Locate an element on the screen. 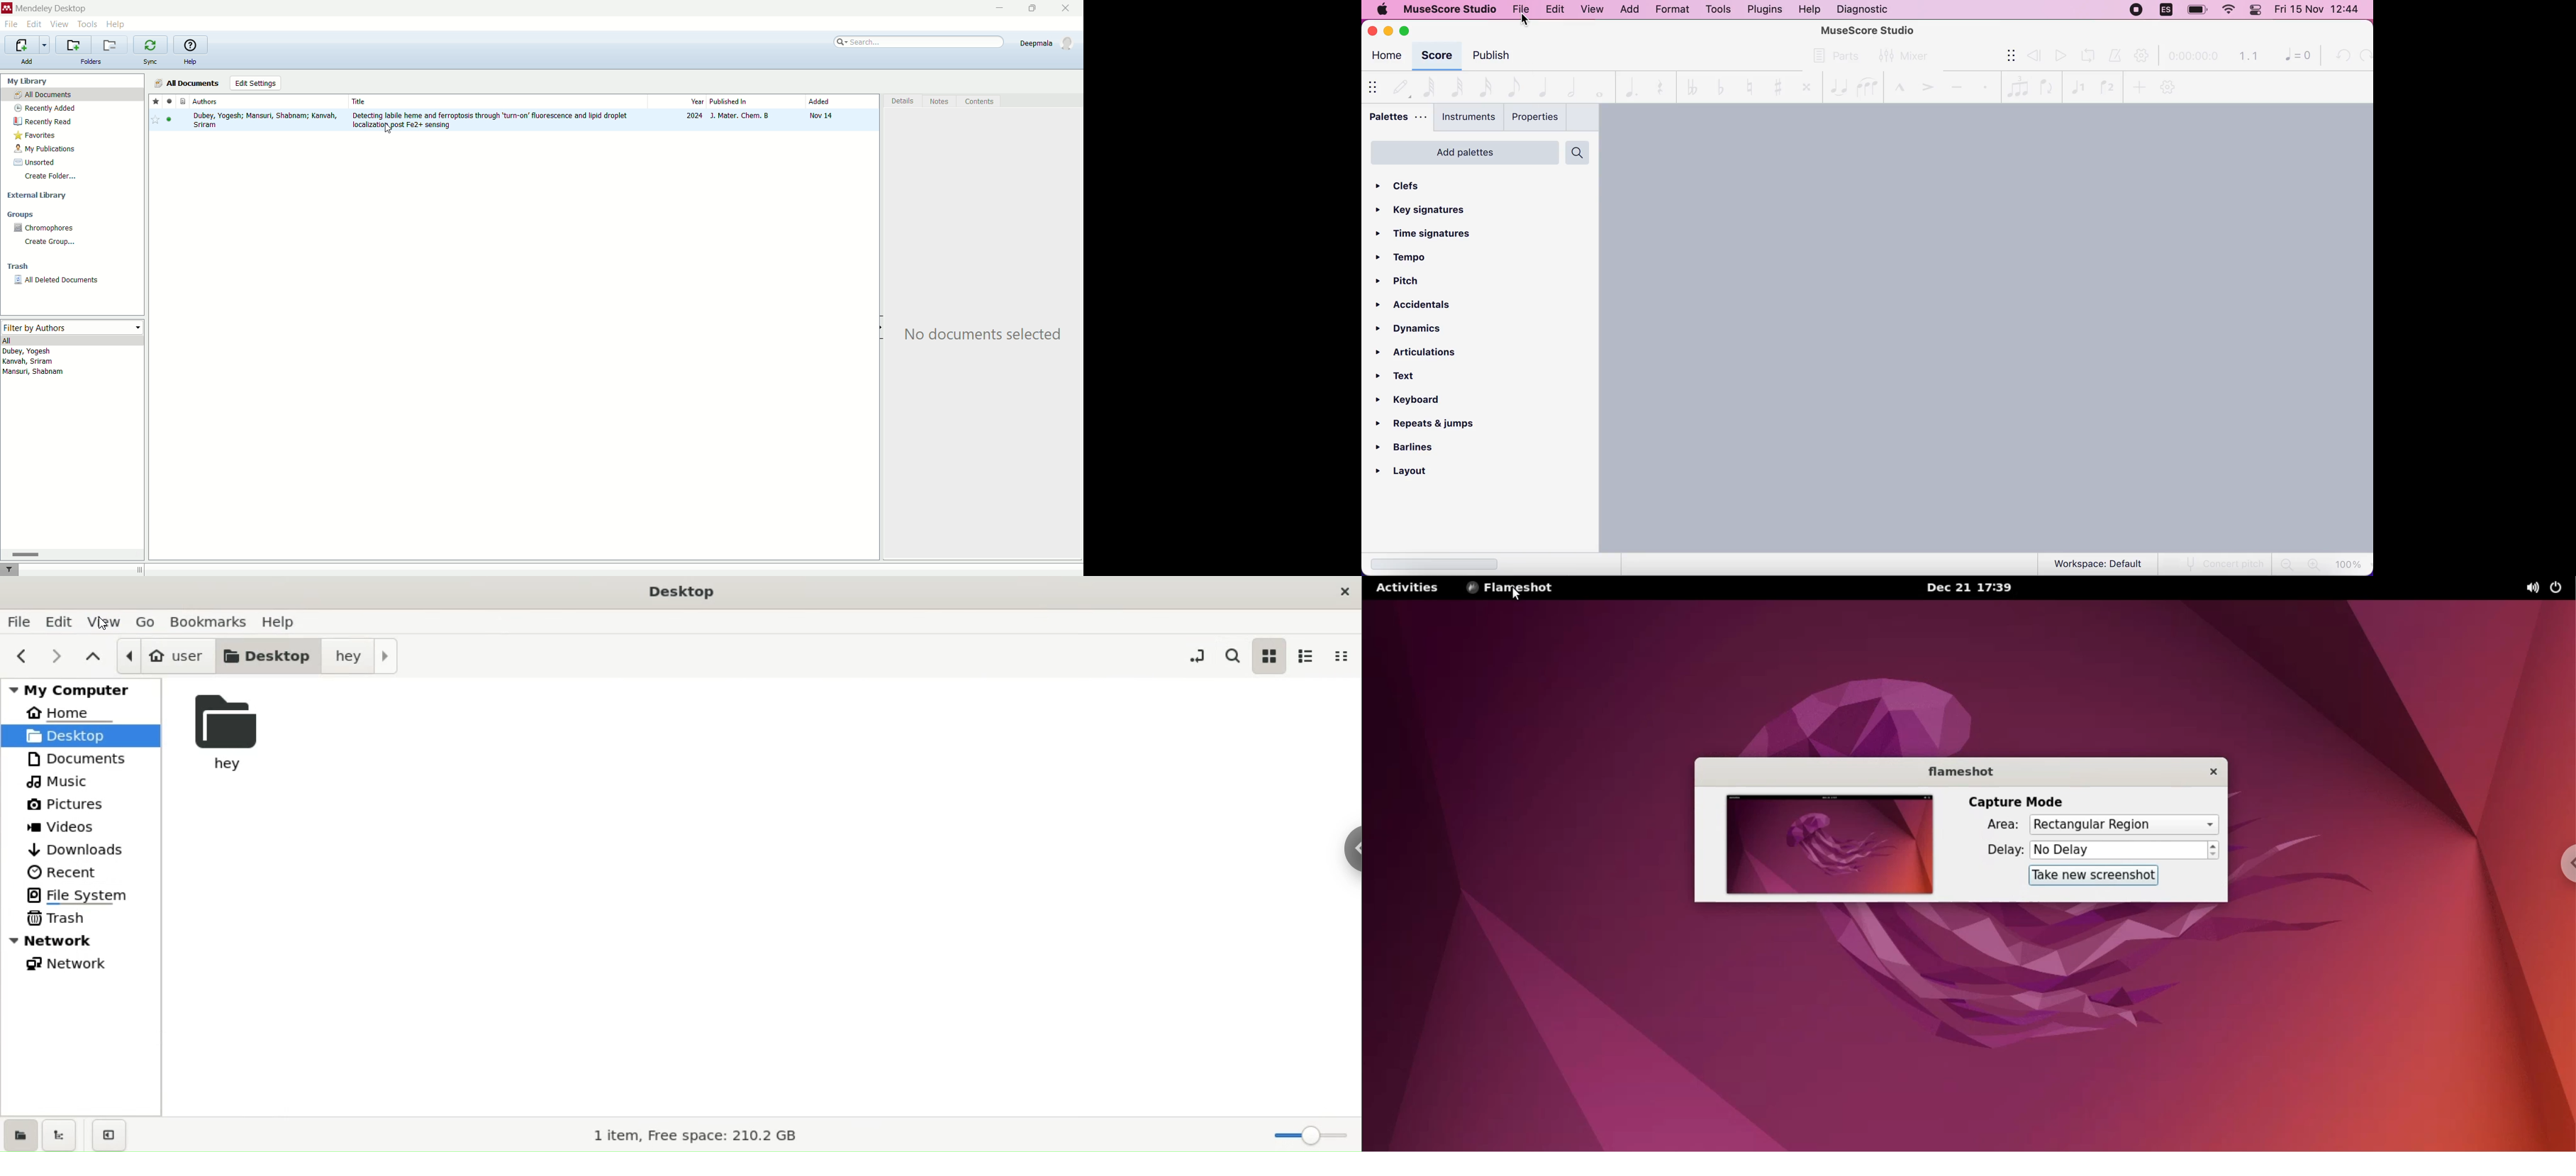 The height and width of the screenshot is (1176, 2576). published in is located at coordinates (755, 102).